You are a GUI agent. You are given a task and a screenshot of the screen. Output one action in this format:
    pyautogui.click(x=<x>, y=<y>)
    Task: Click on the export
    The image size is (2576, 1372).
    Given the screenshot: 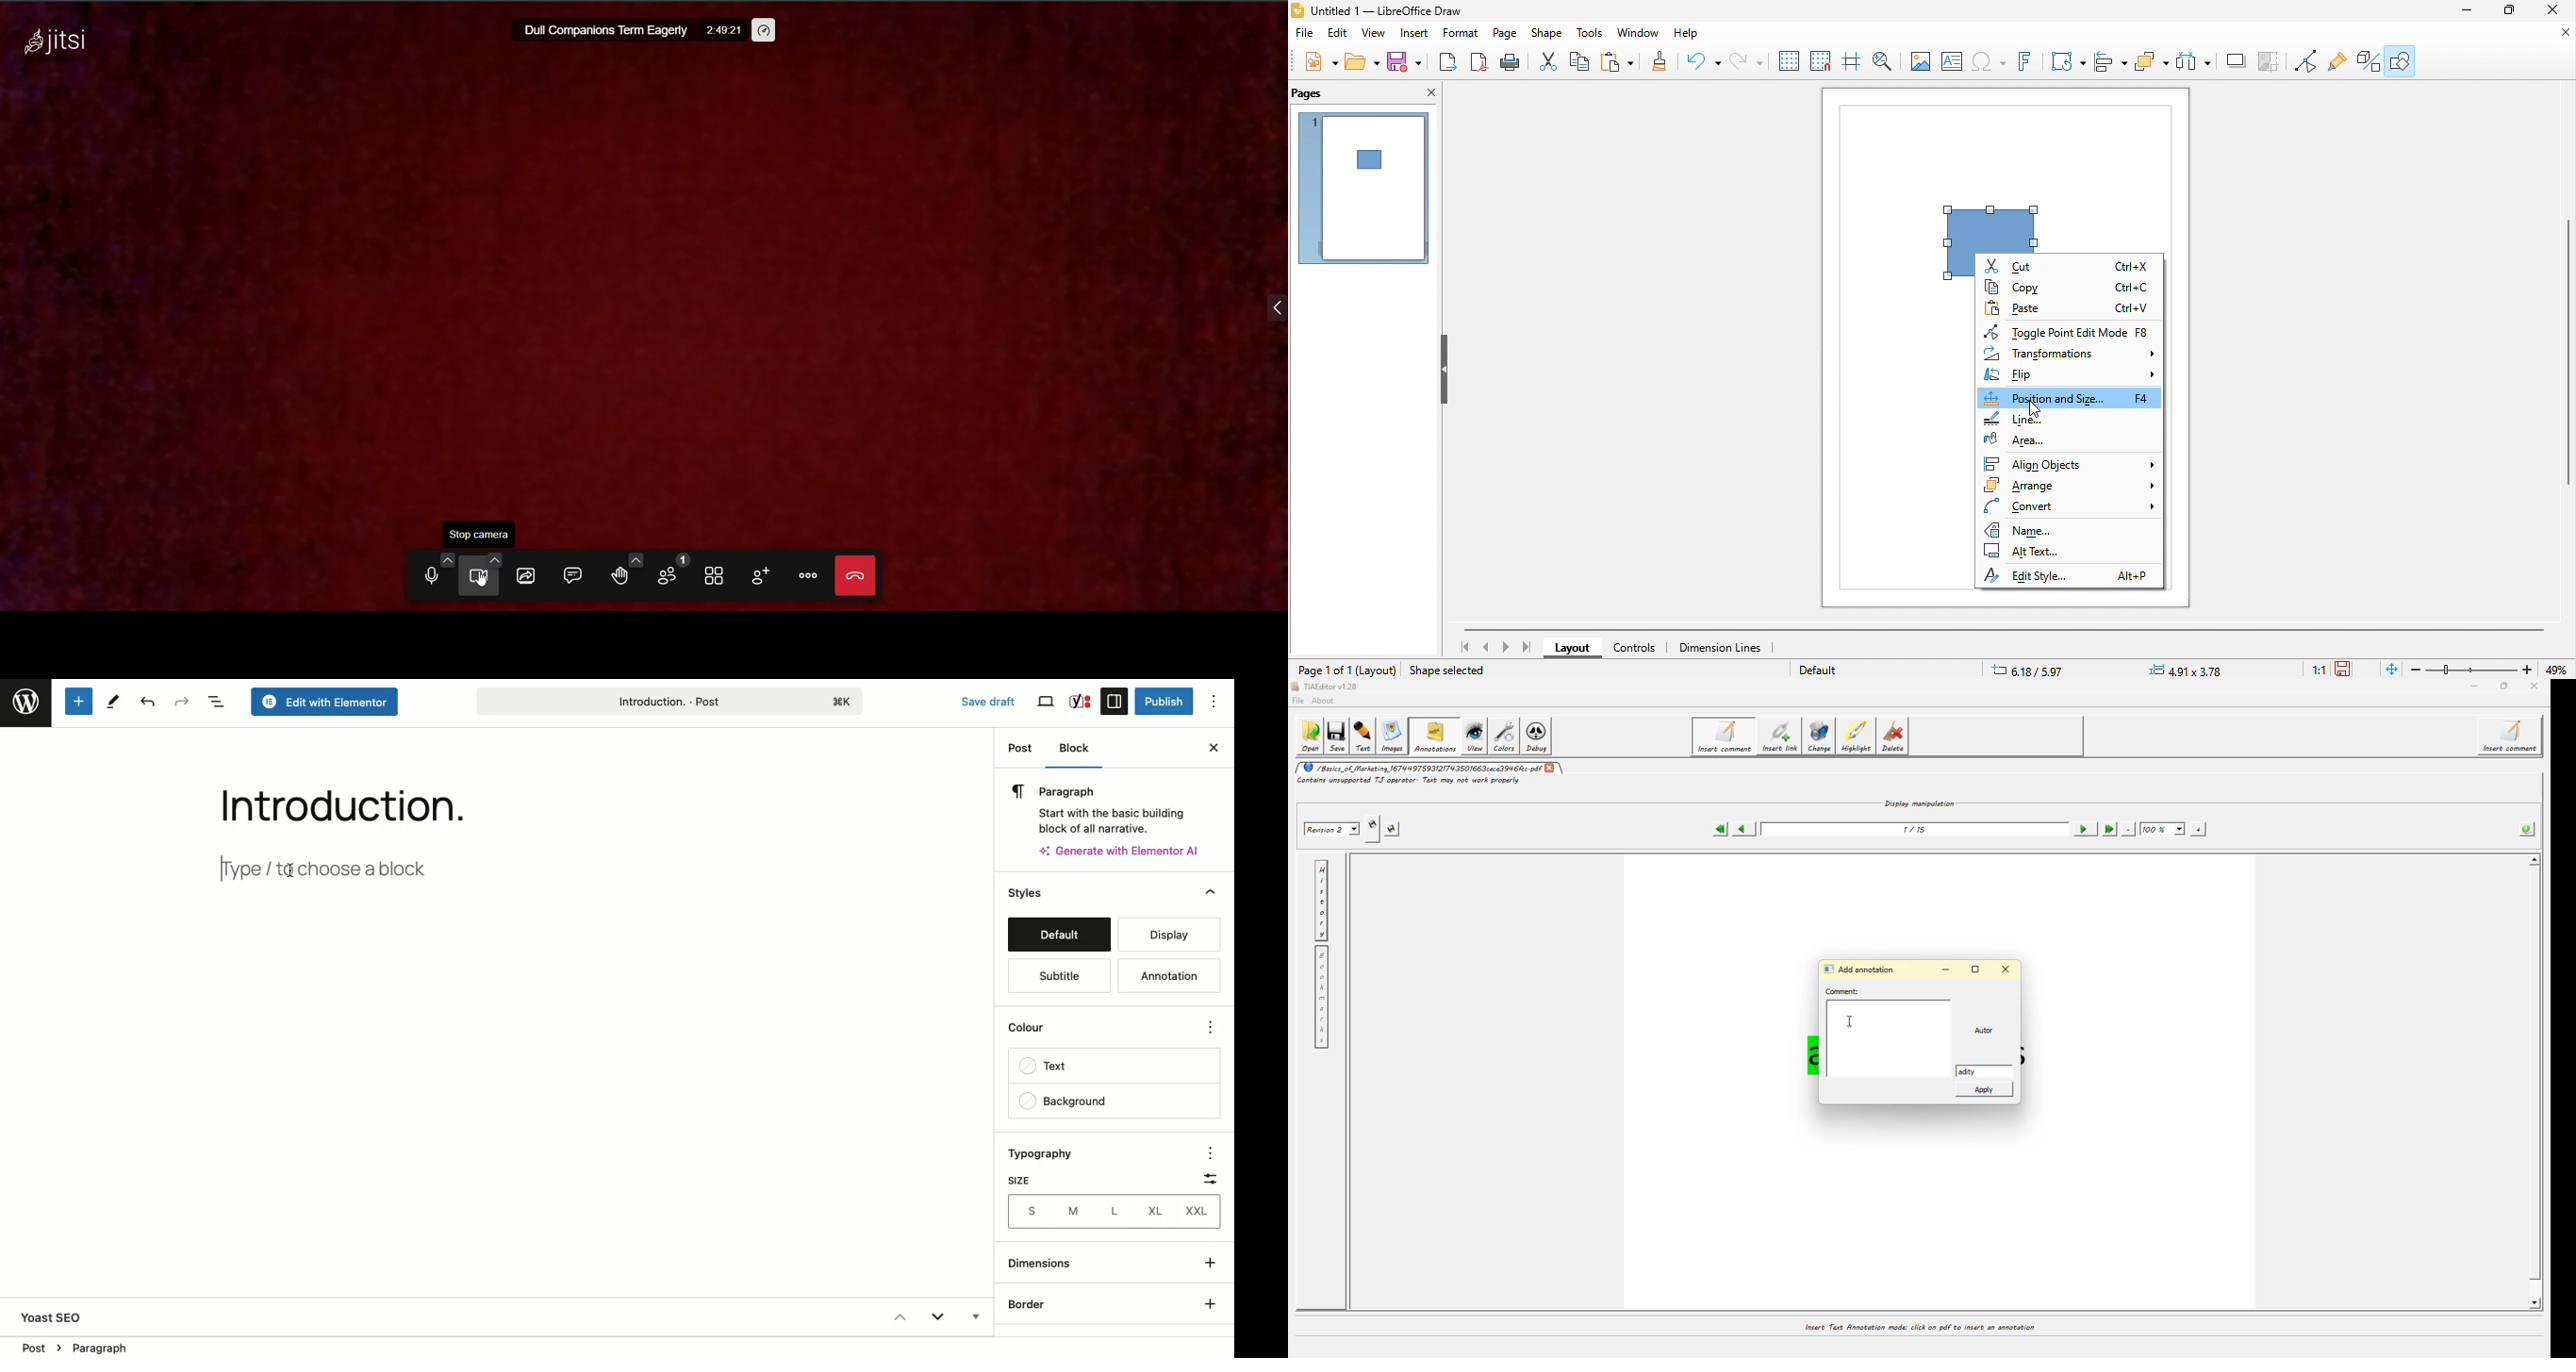 What is the action you would take?
    pyautogui.click(x=1445, y=62)
    